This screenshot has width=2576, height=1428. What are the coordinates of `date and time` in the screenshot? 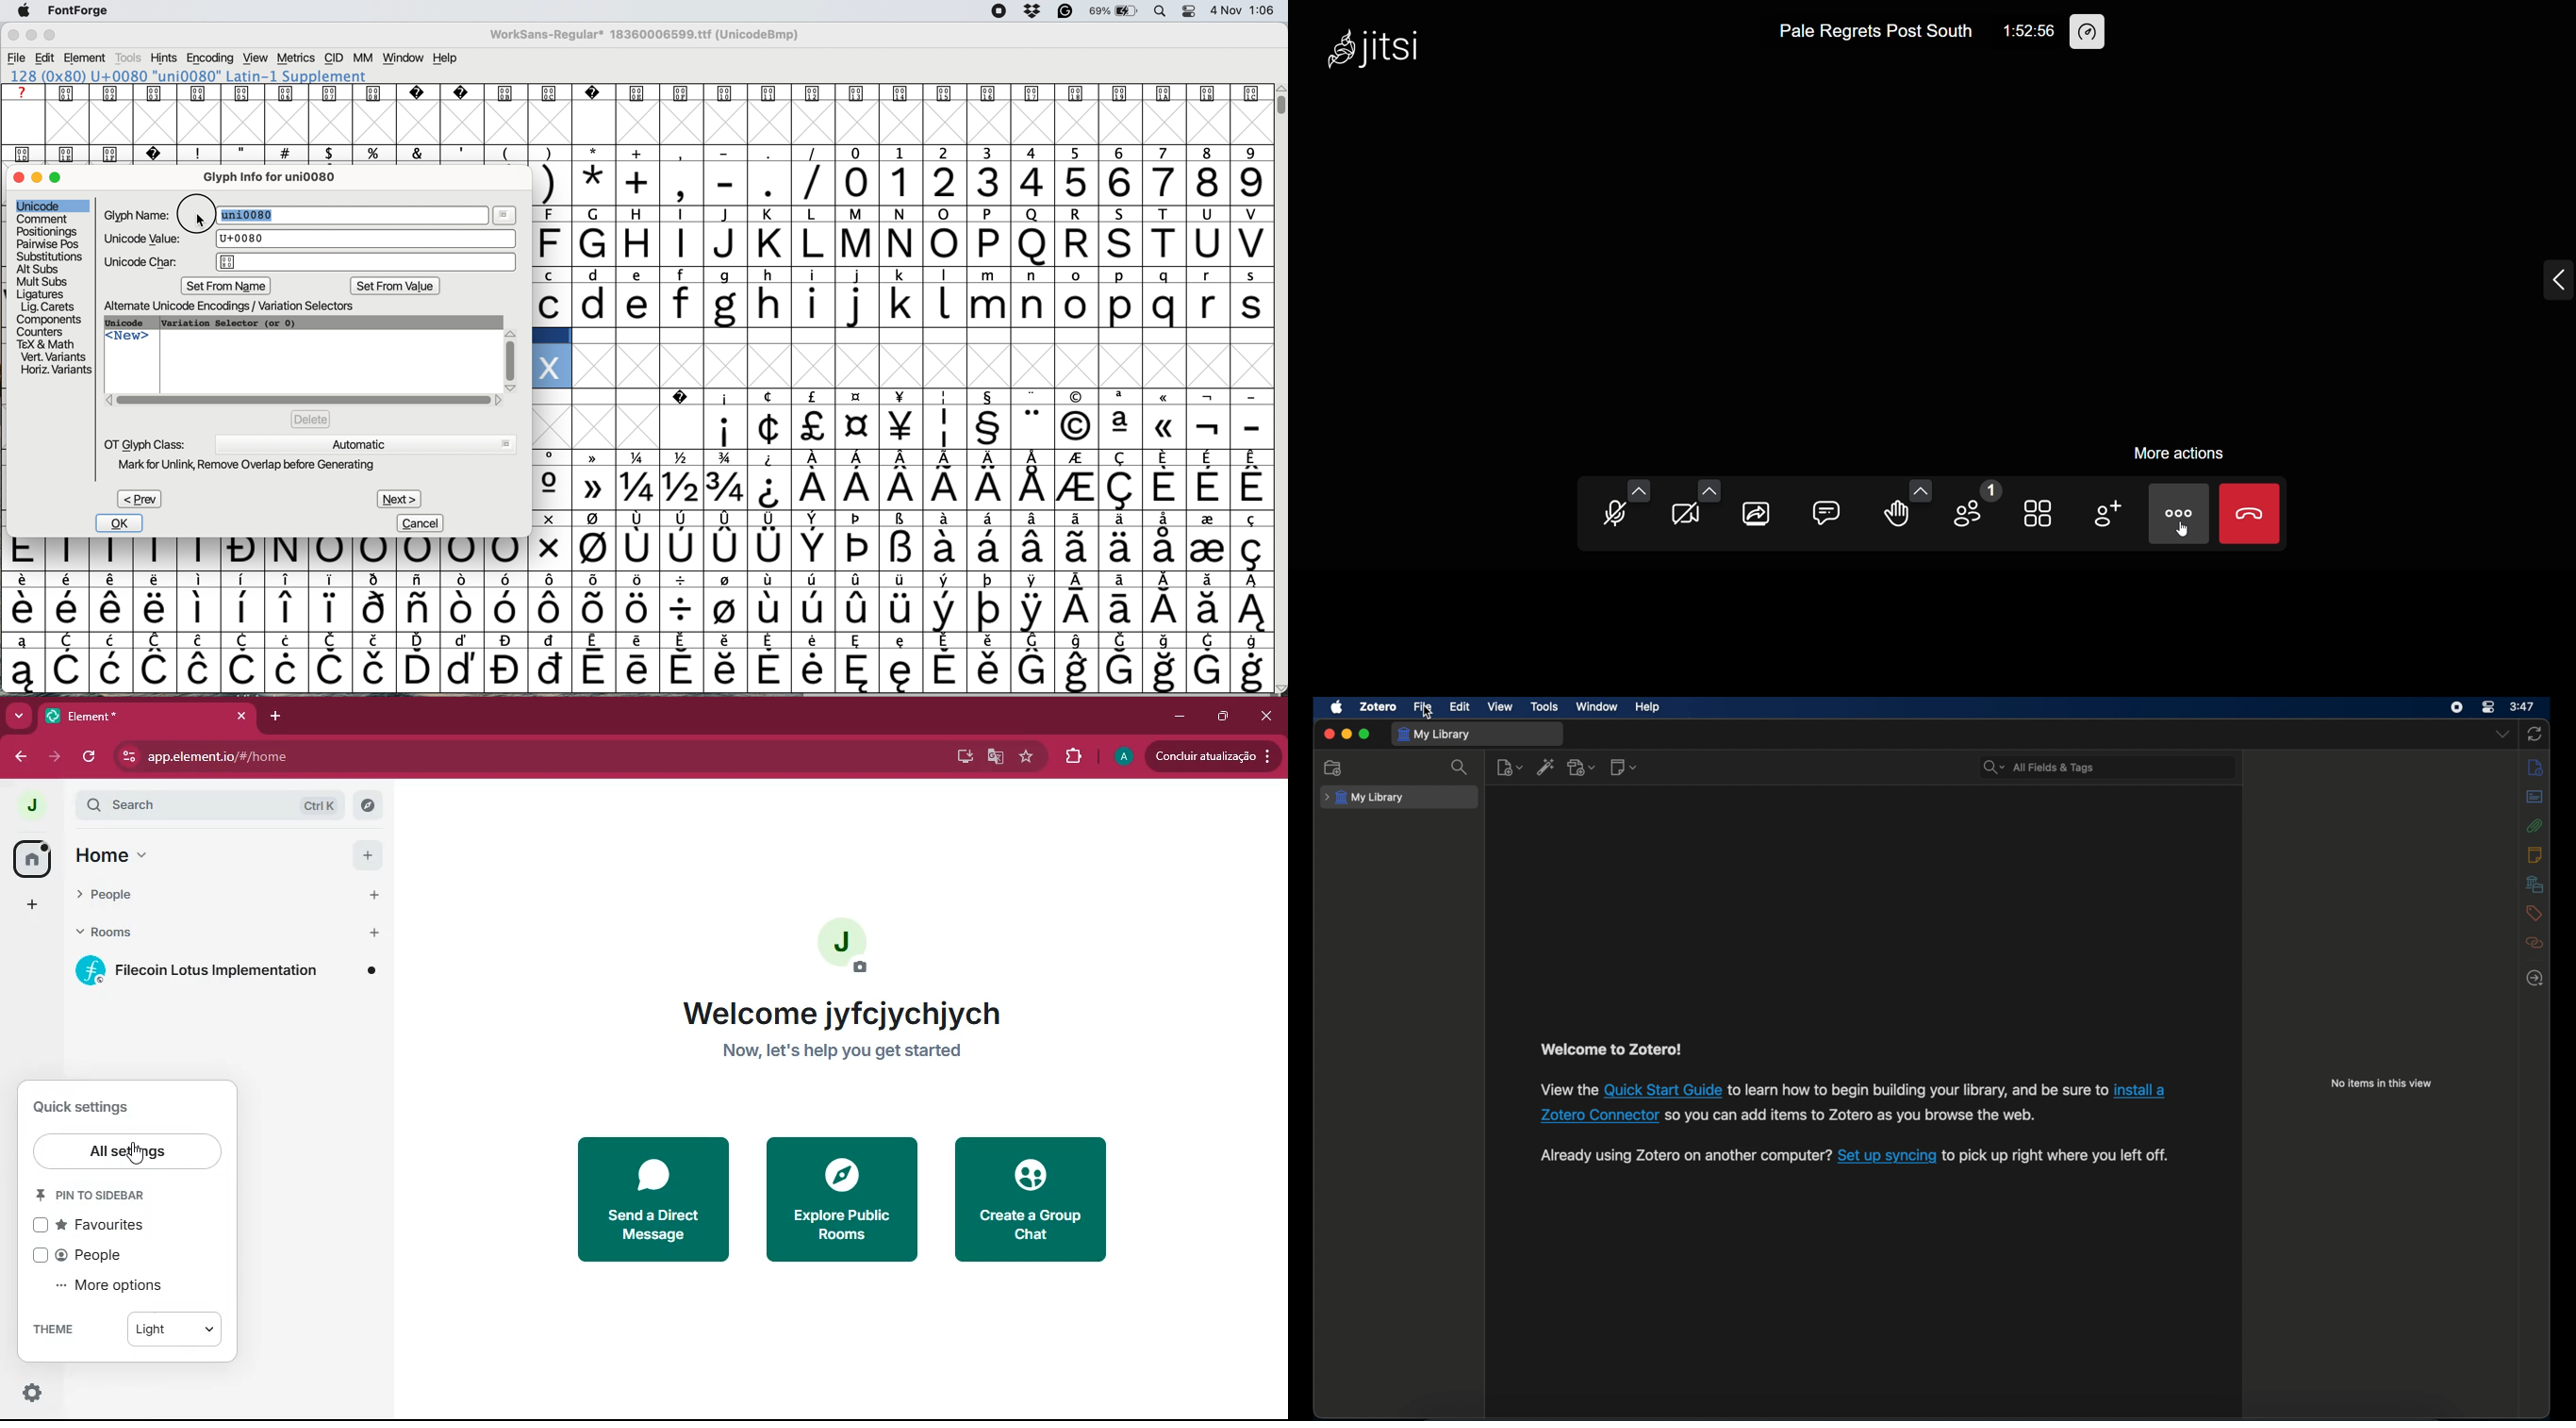 It's located at (1244, 10).